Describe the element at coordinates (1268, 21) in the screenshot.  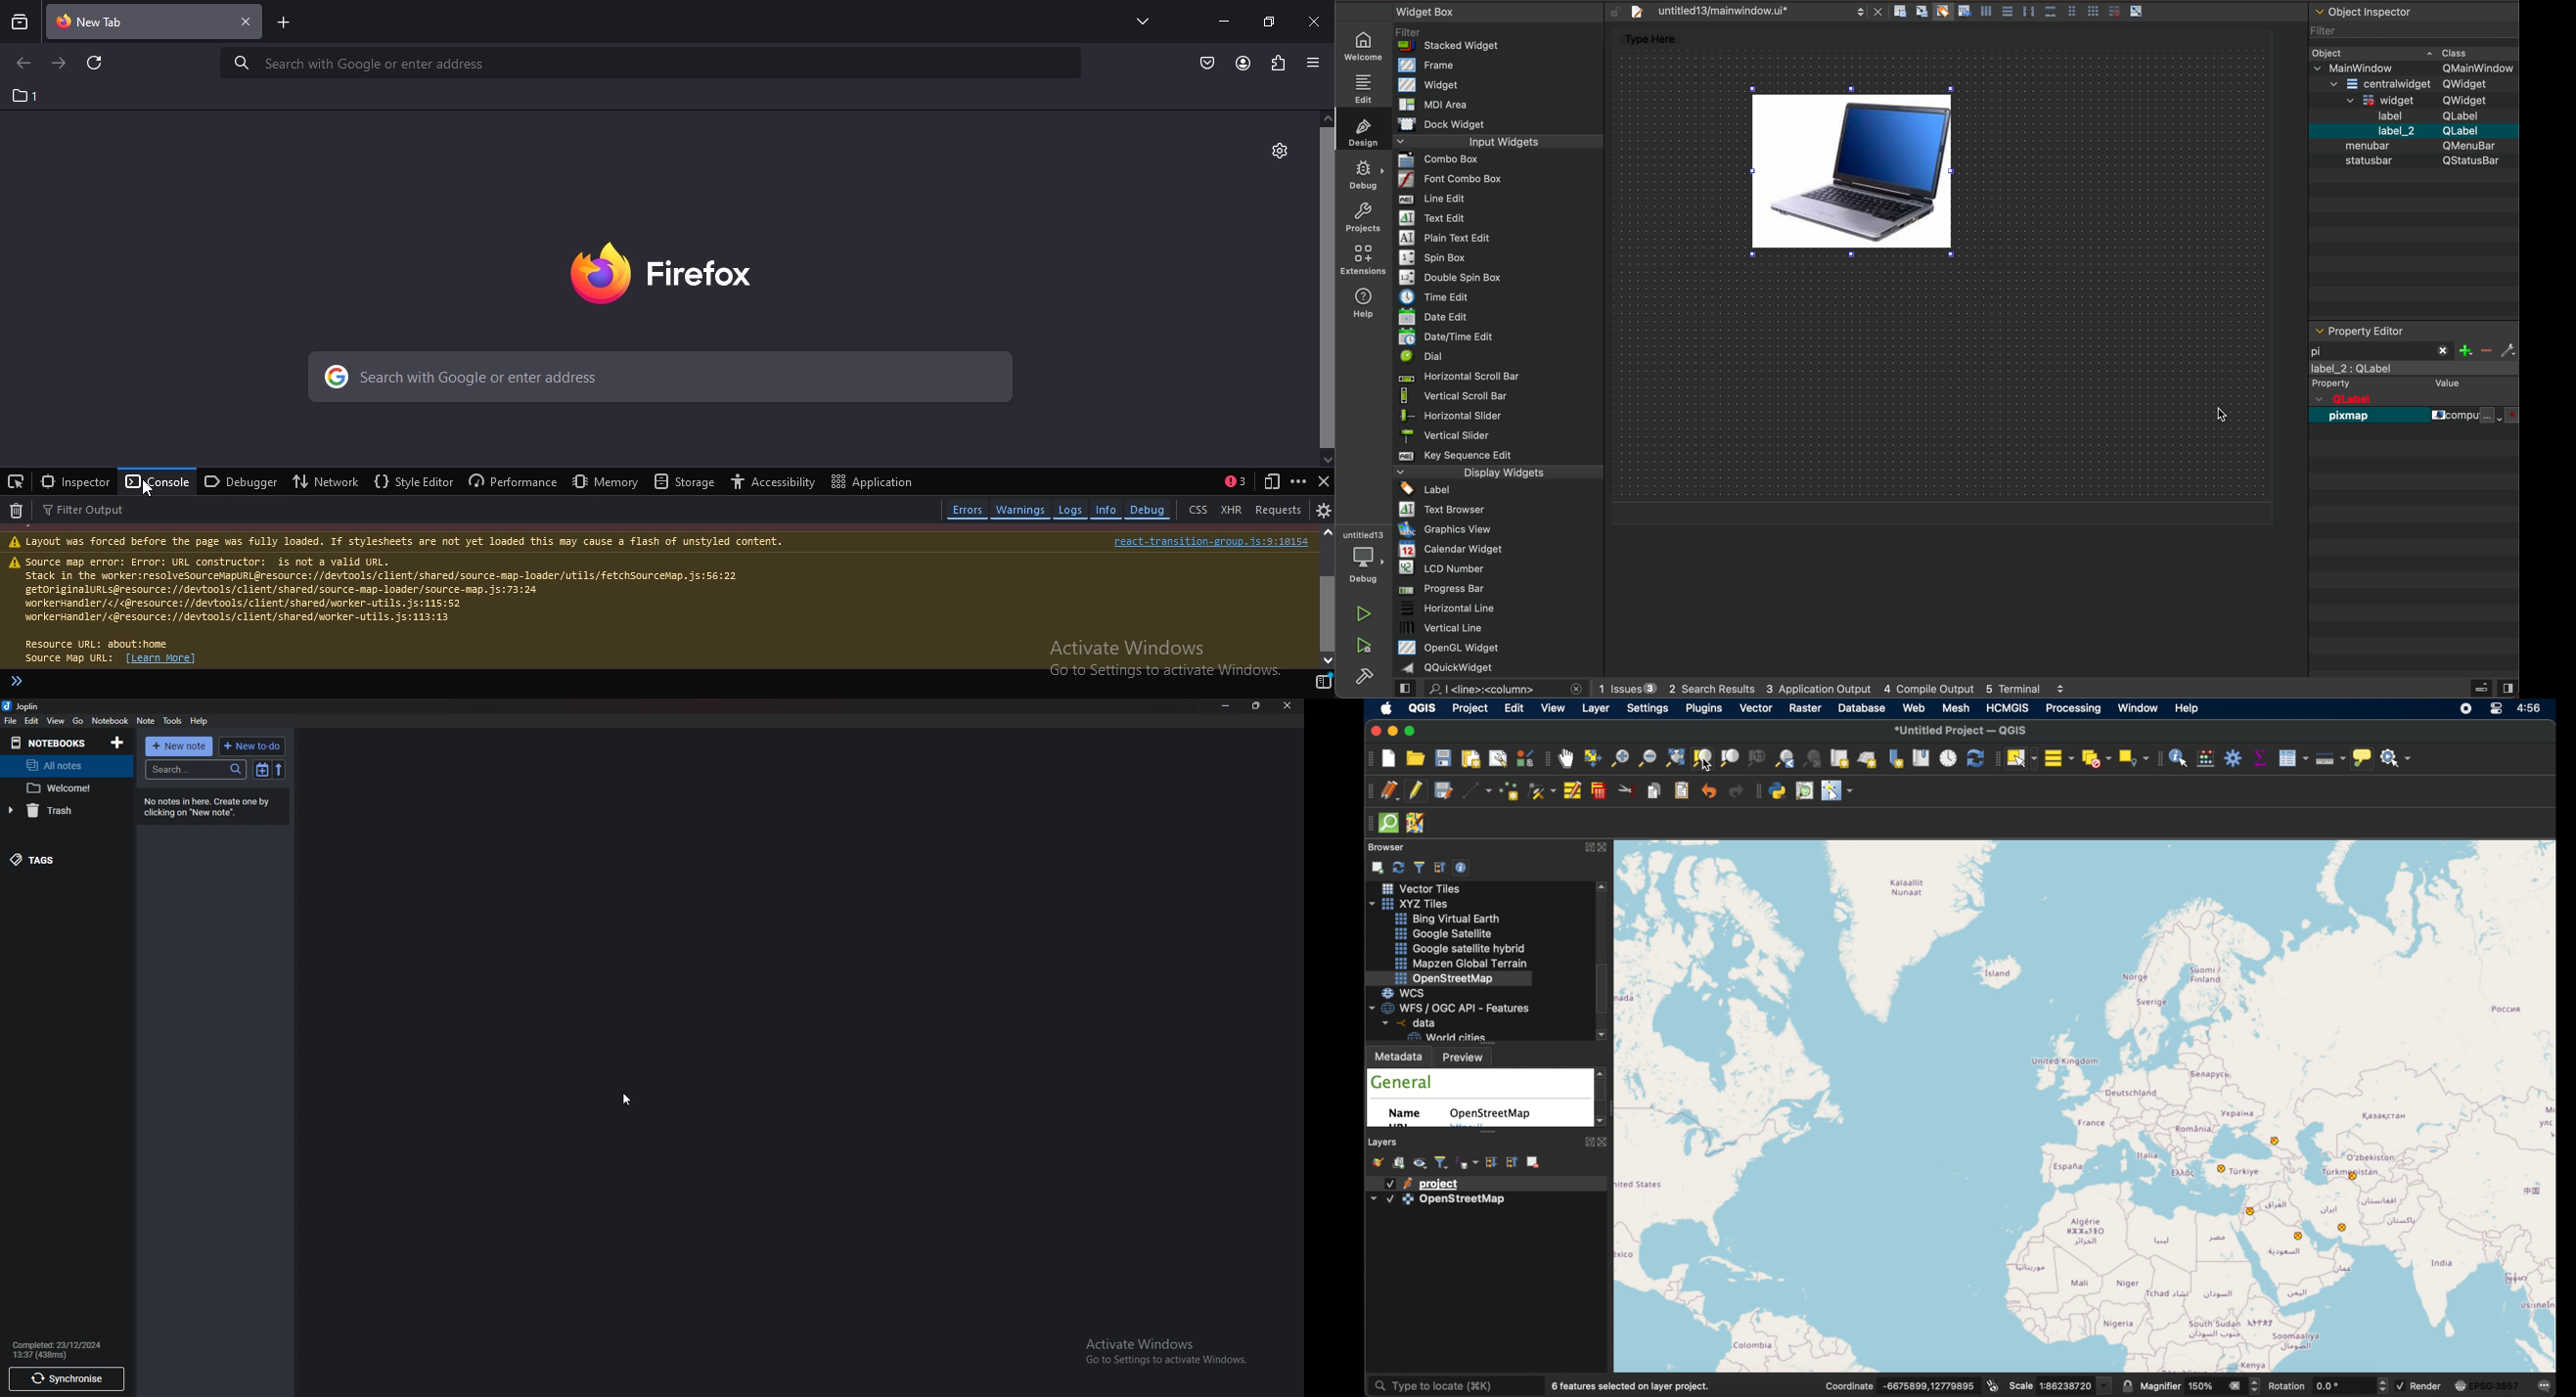
I see `restore tab` at that location.